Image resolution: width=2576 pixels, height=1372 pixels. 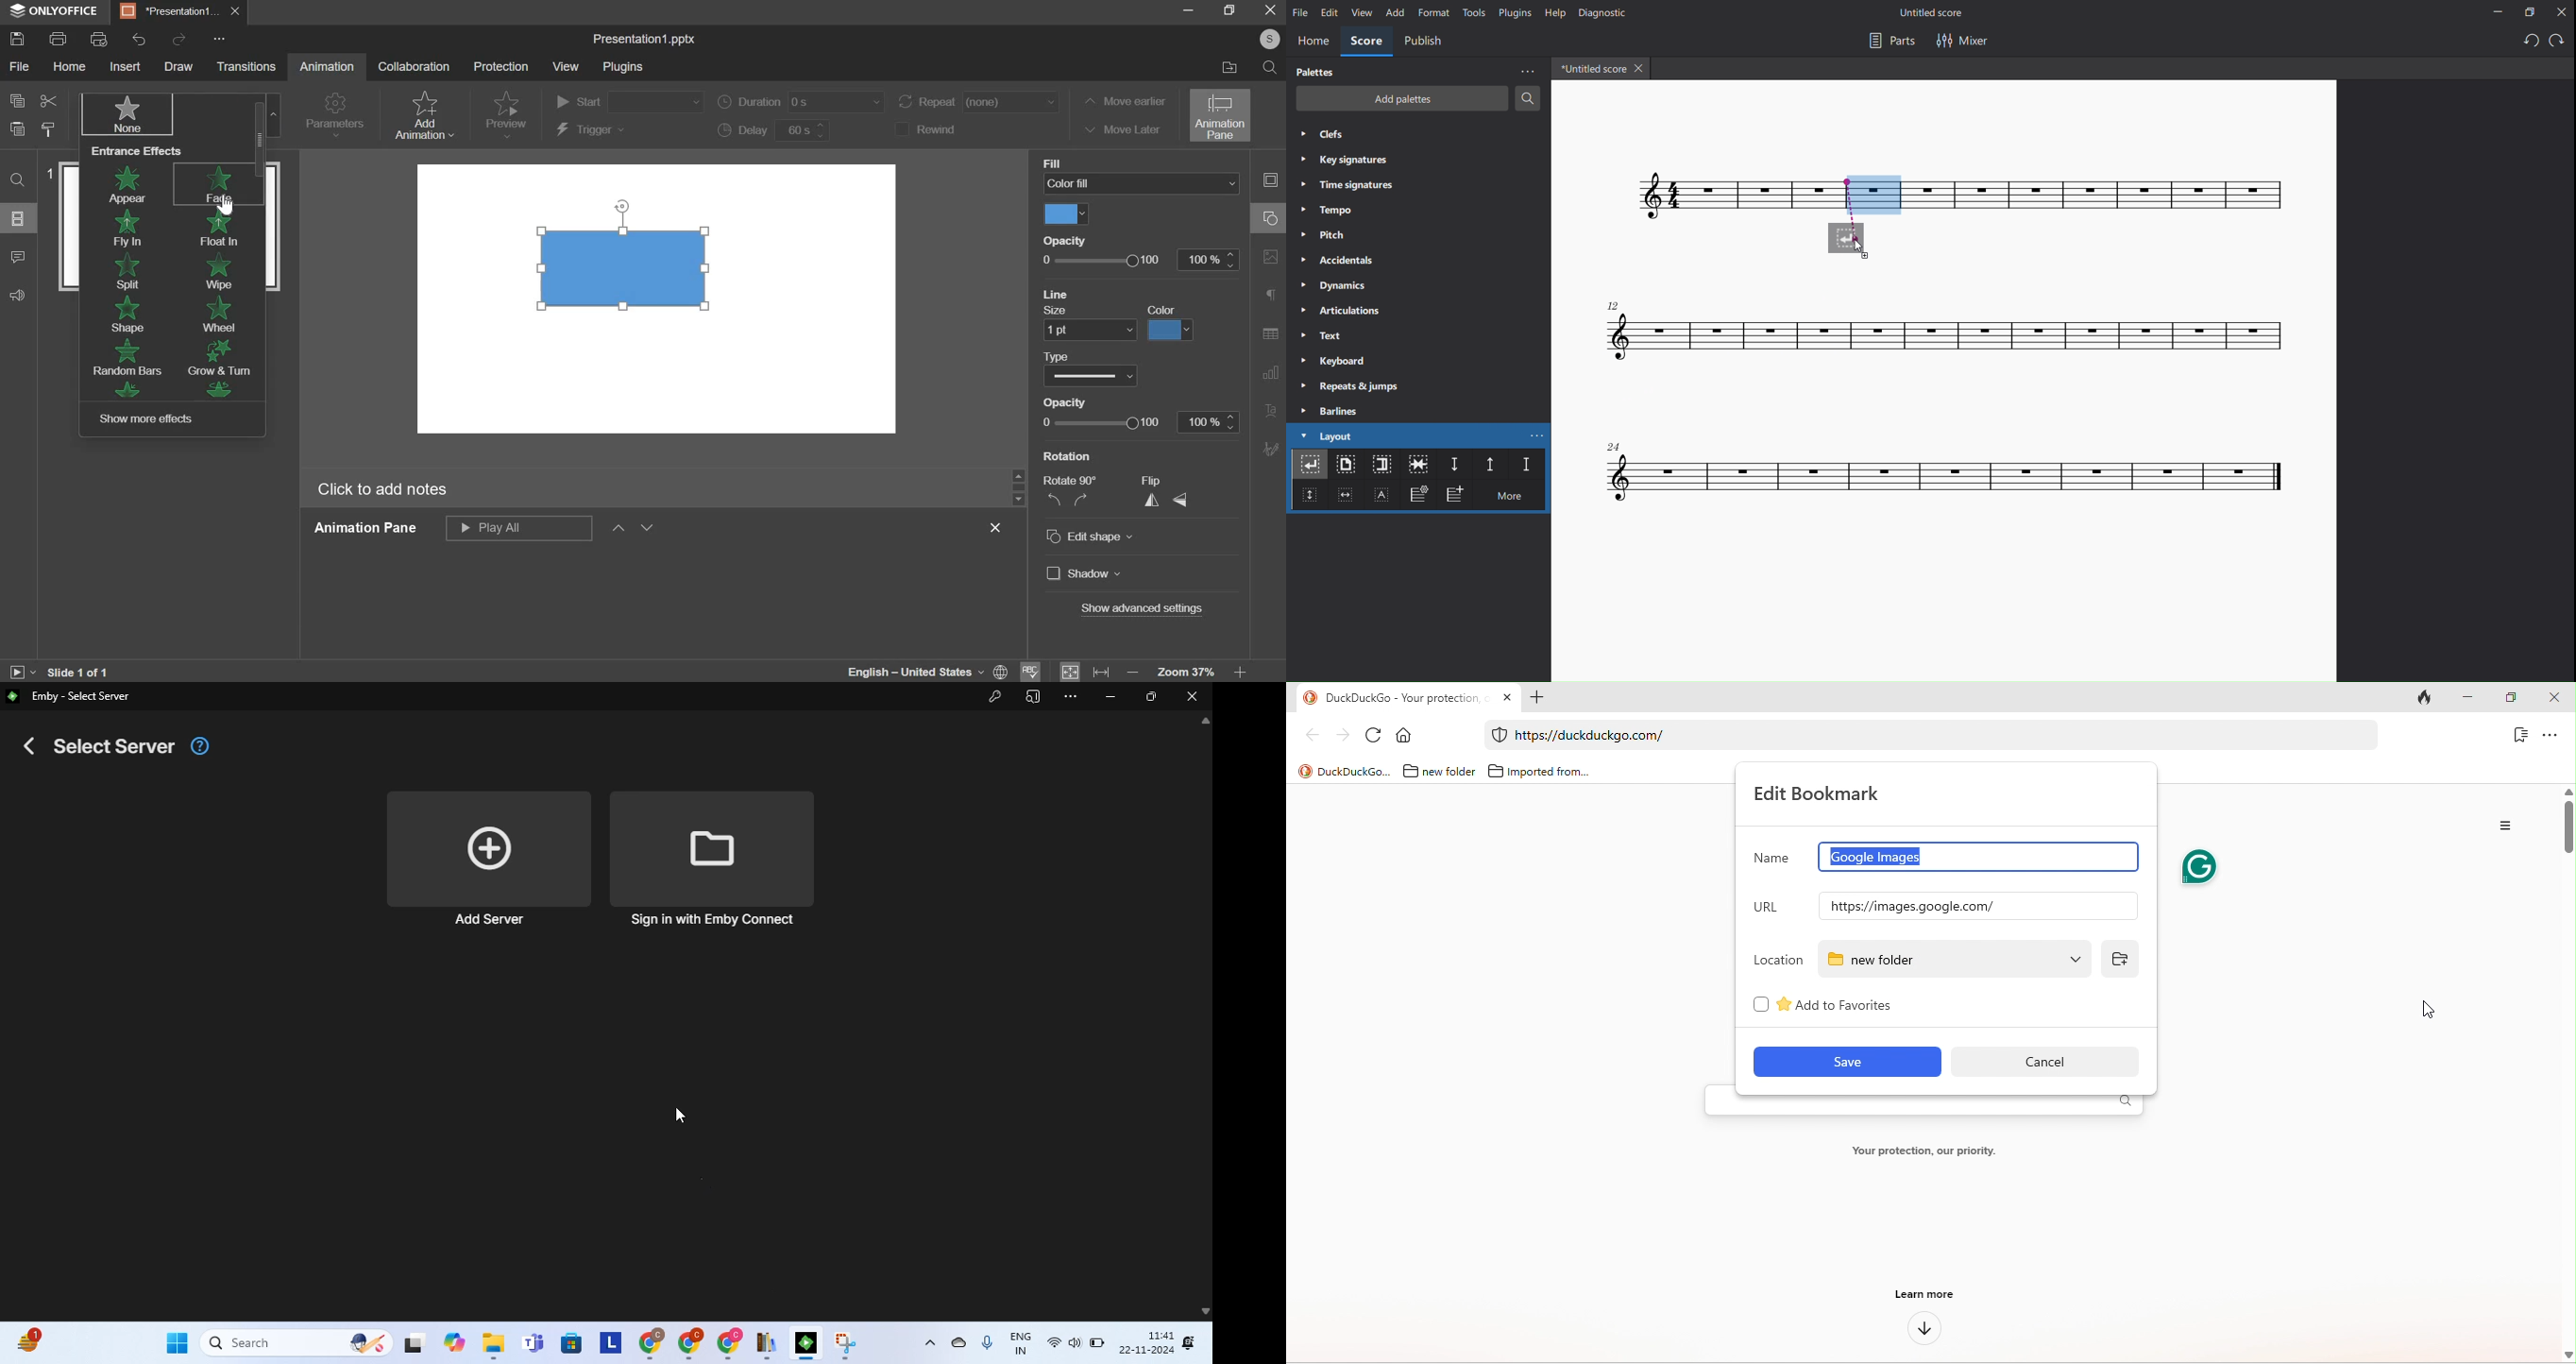 I want to click on home, so click(x=1313, y=40).